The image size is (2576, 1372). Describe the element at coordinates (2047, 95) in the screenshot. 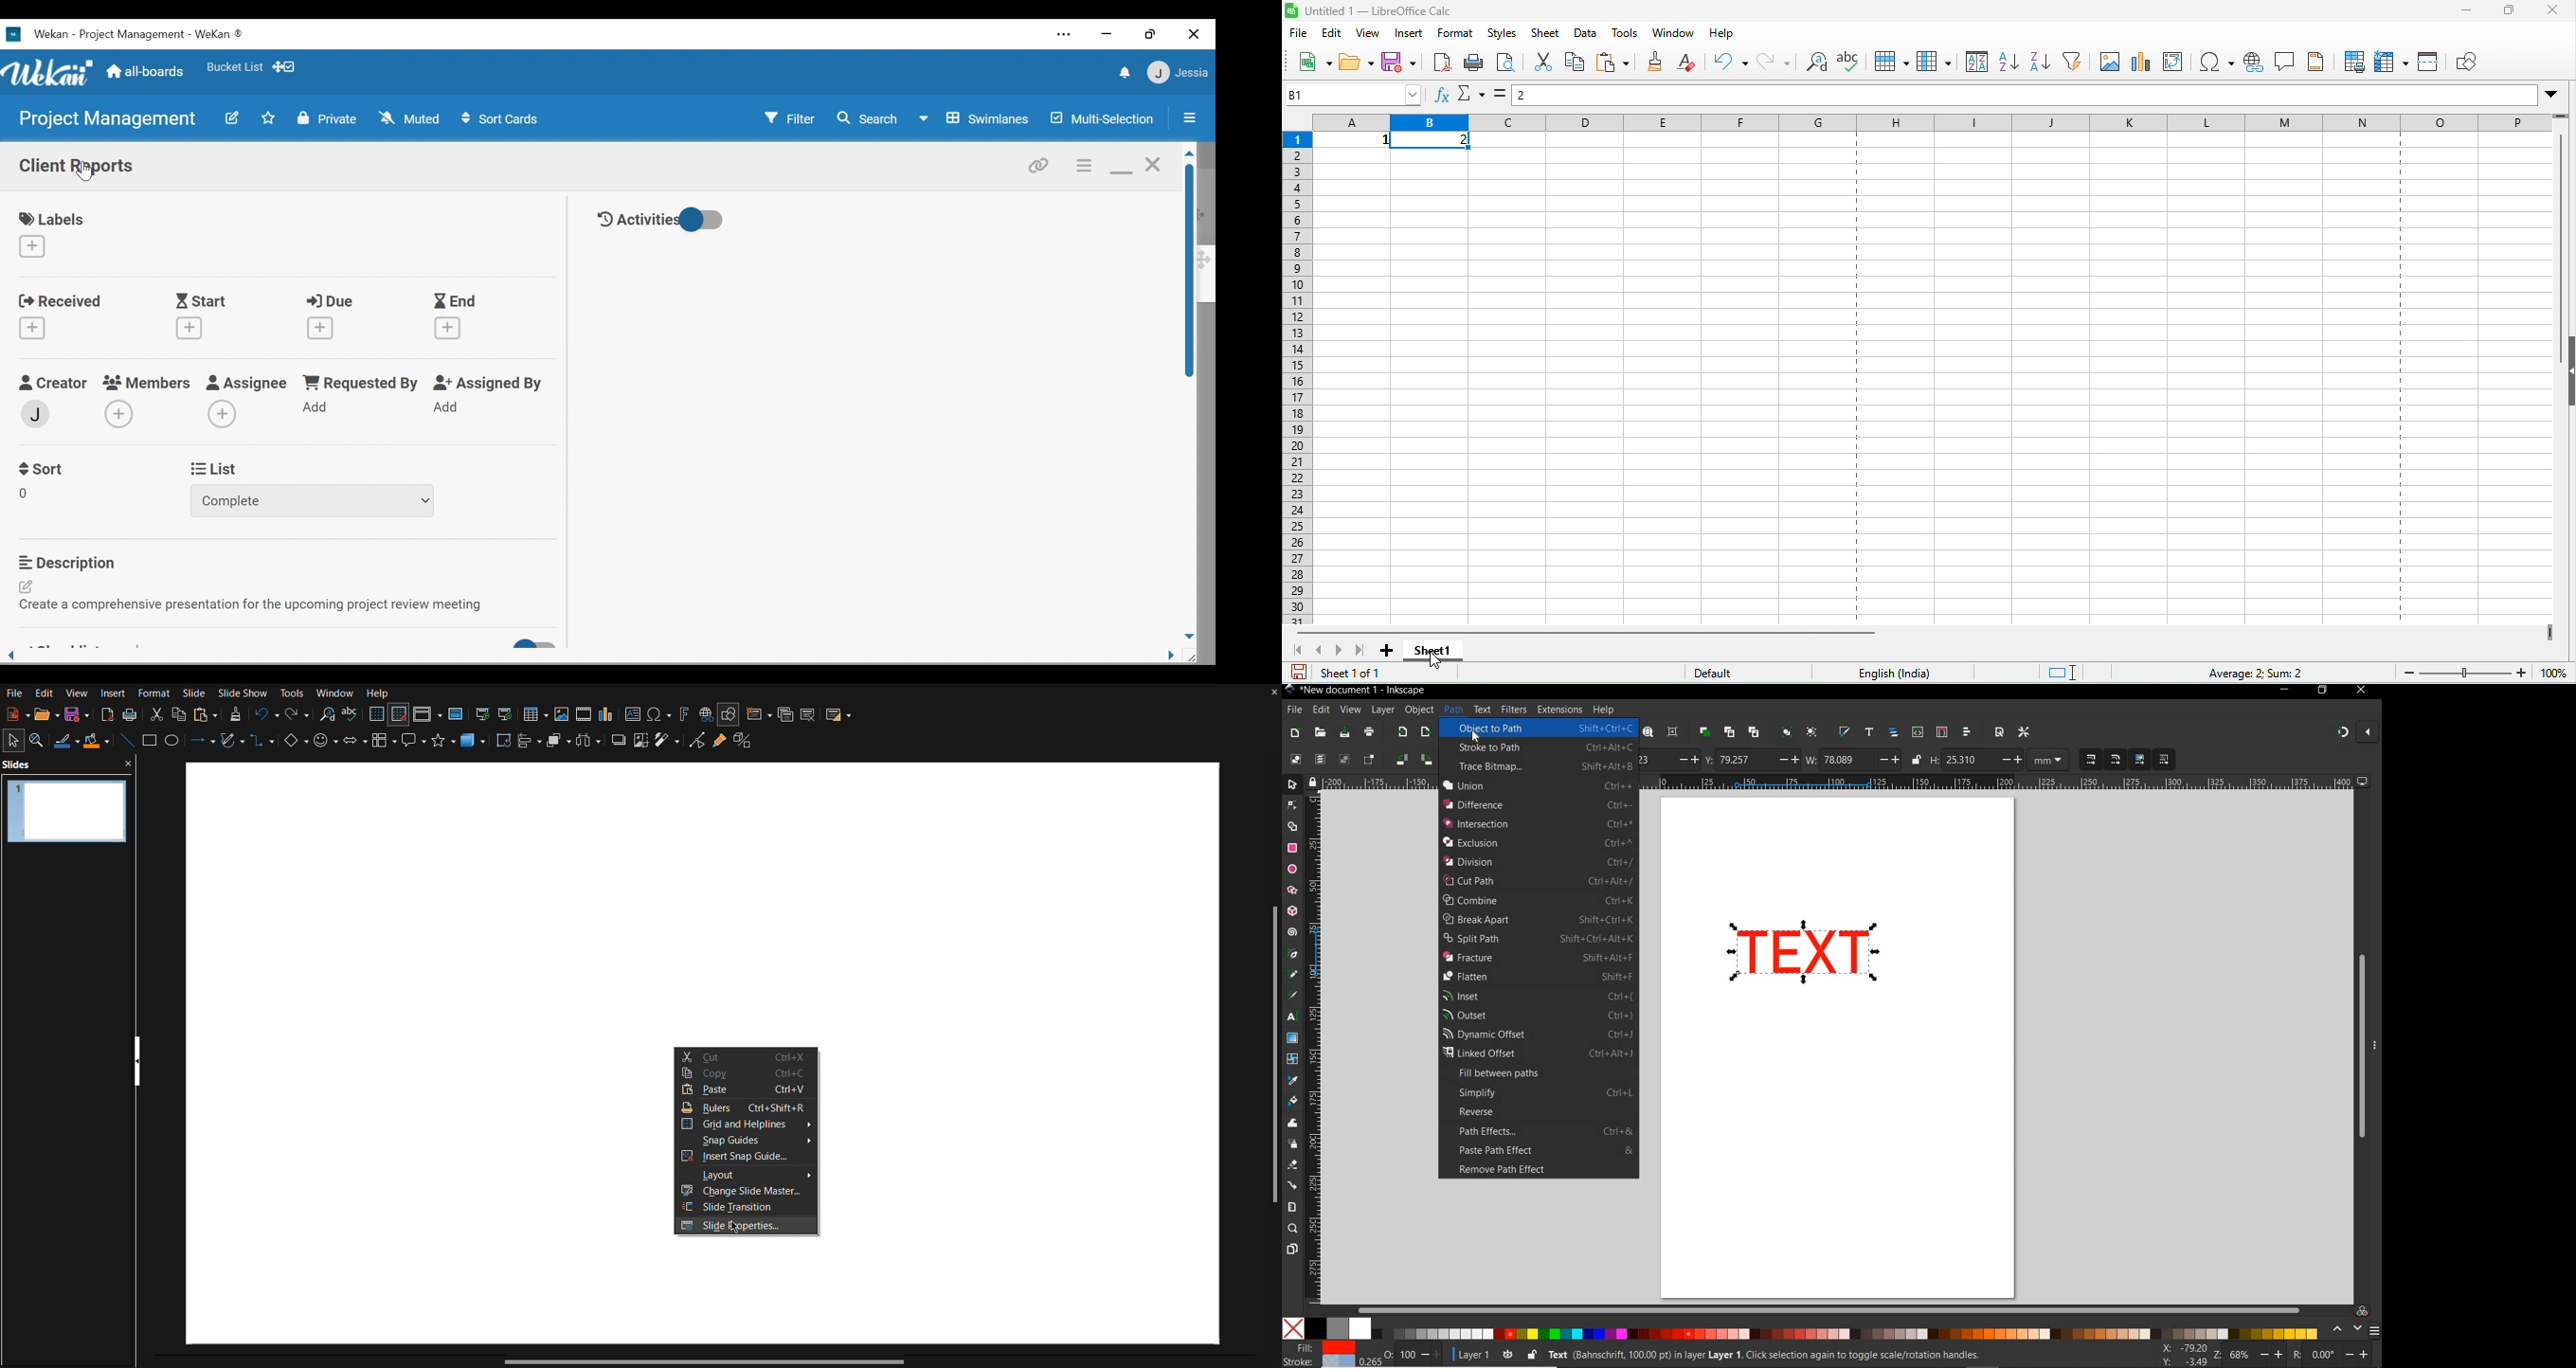

I see `formula bar` at that location.